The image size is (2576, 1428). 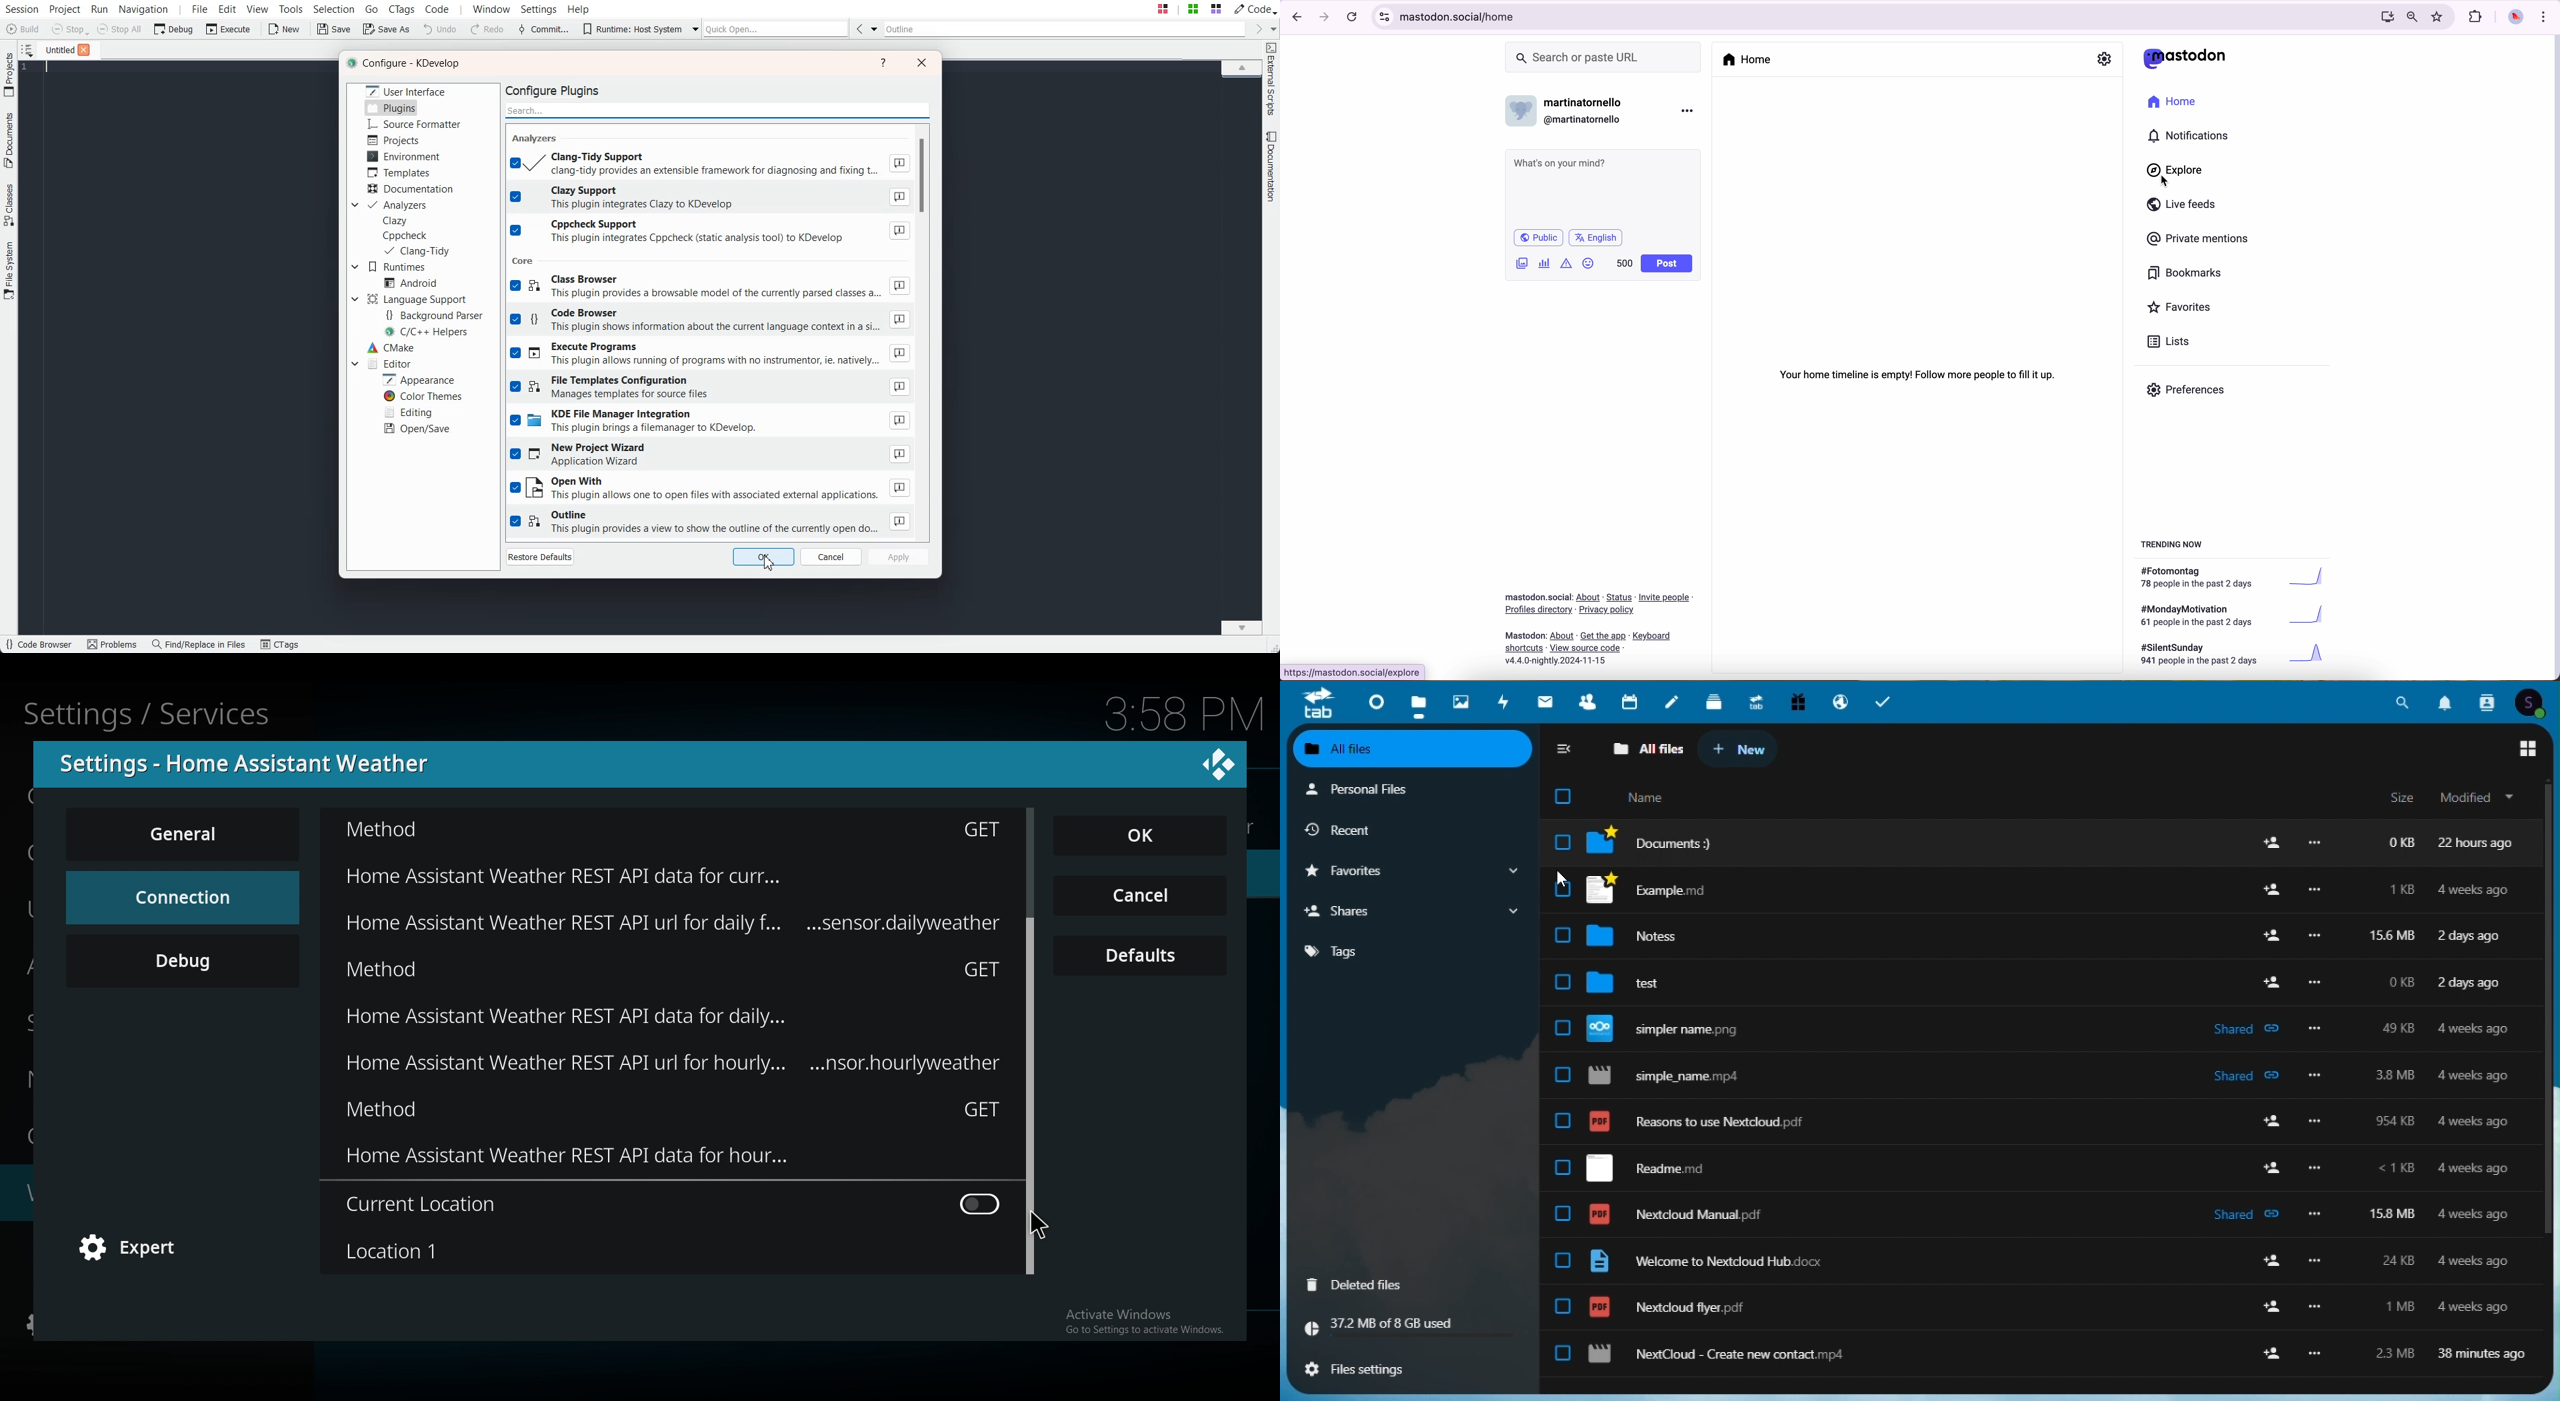 I want to click on your home is empty, so click(x=1919, y=374).